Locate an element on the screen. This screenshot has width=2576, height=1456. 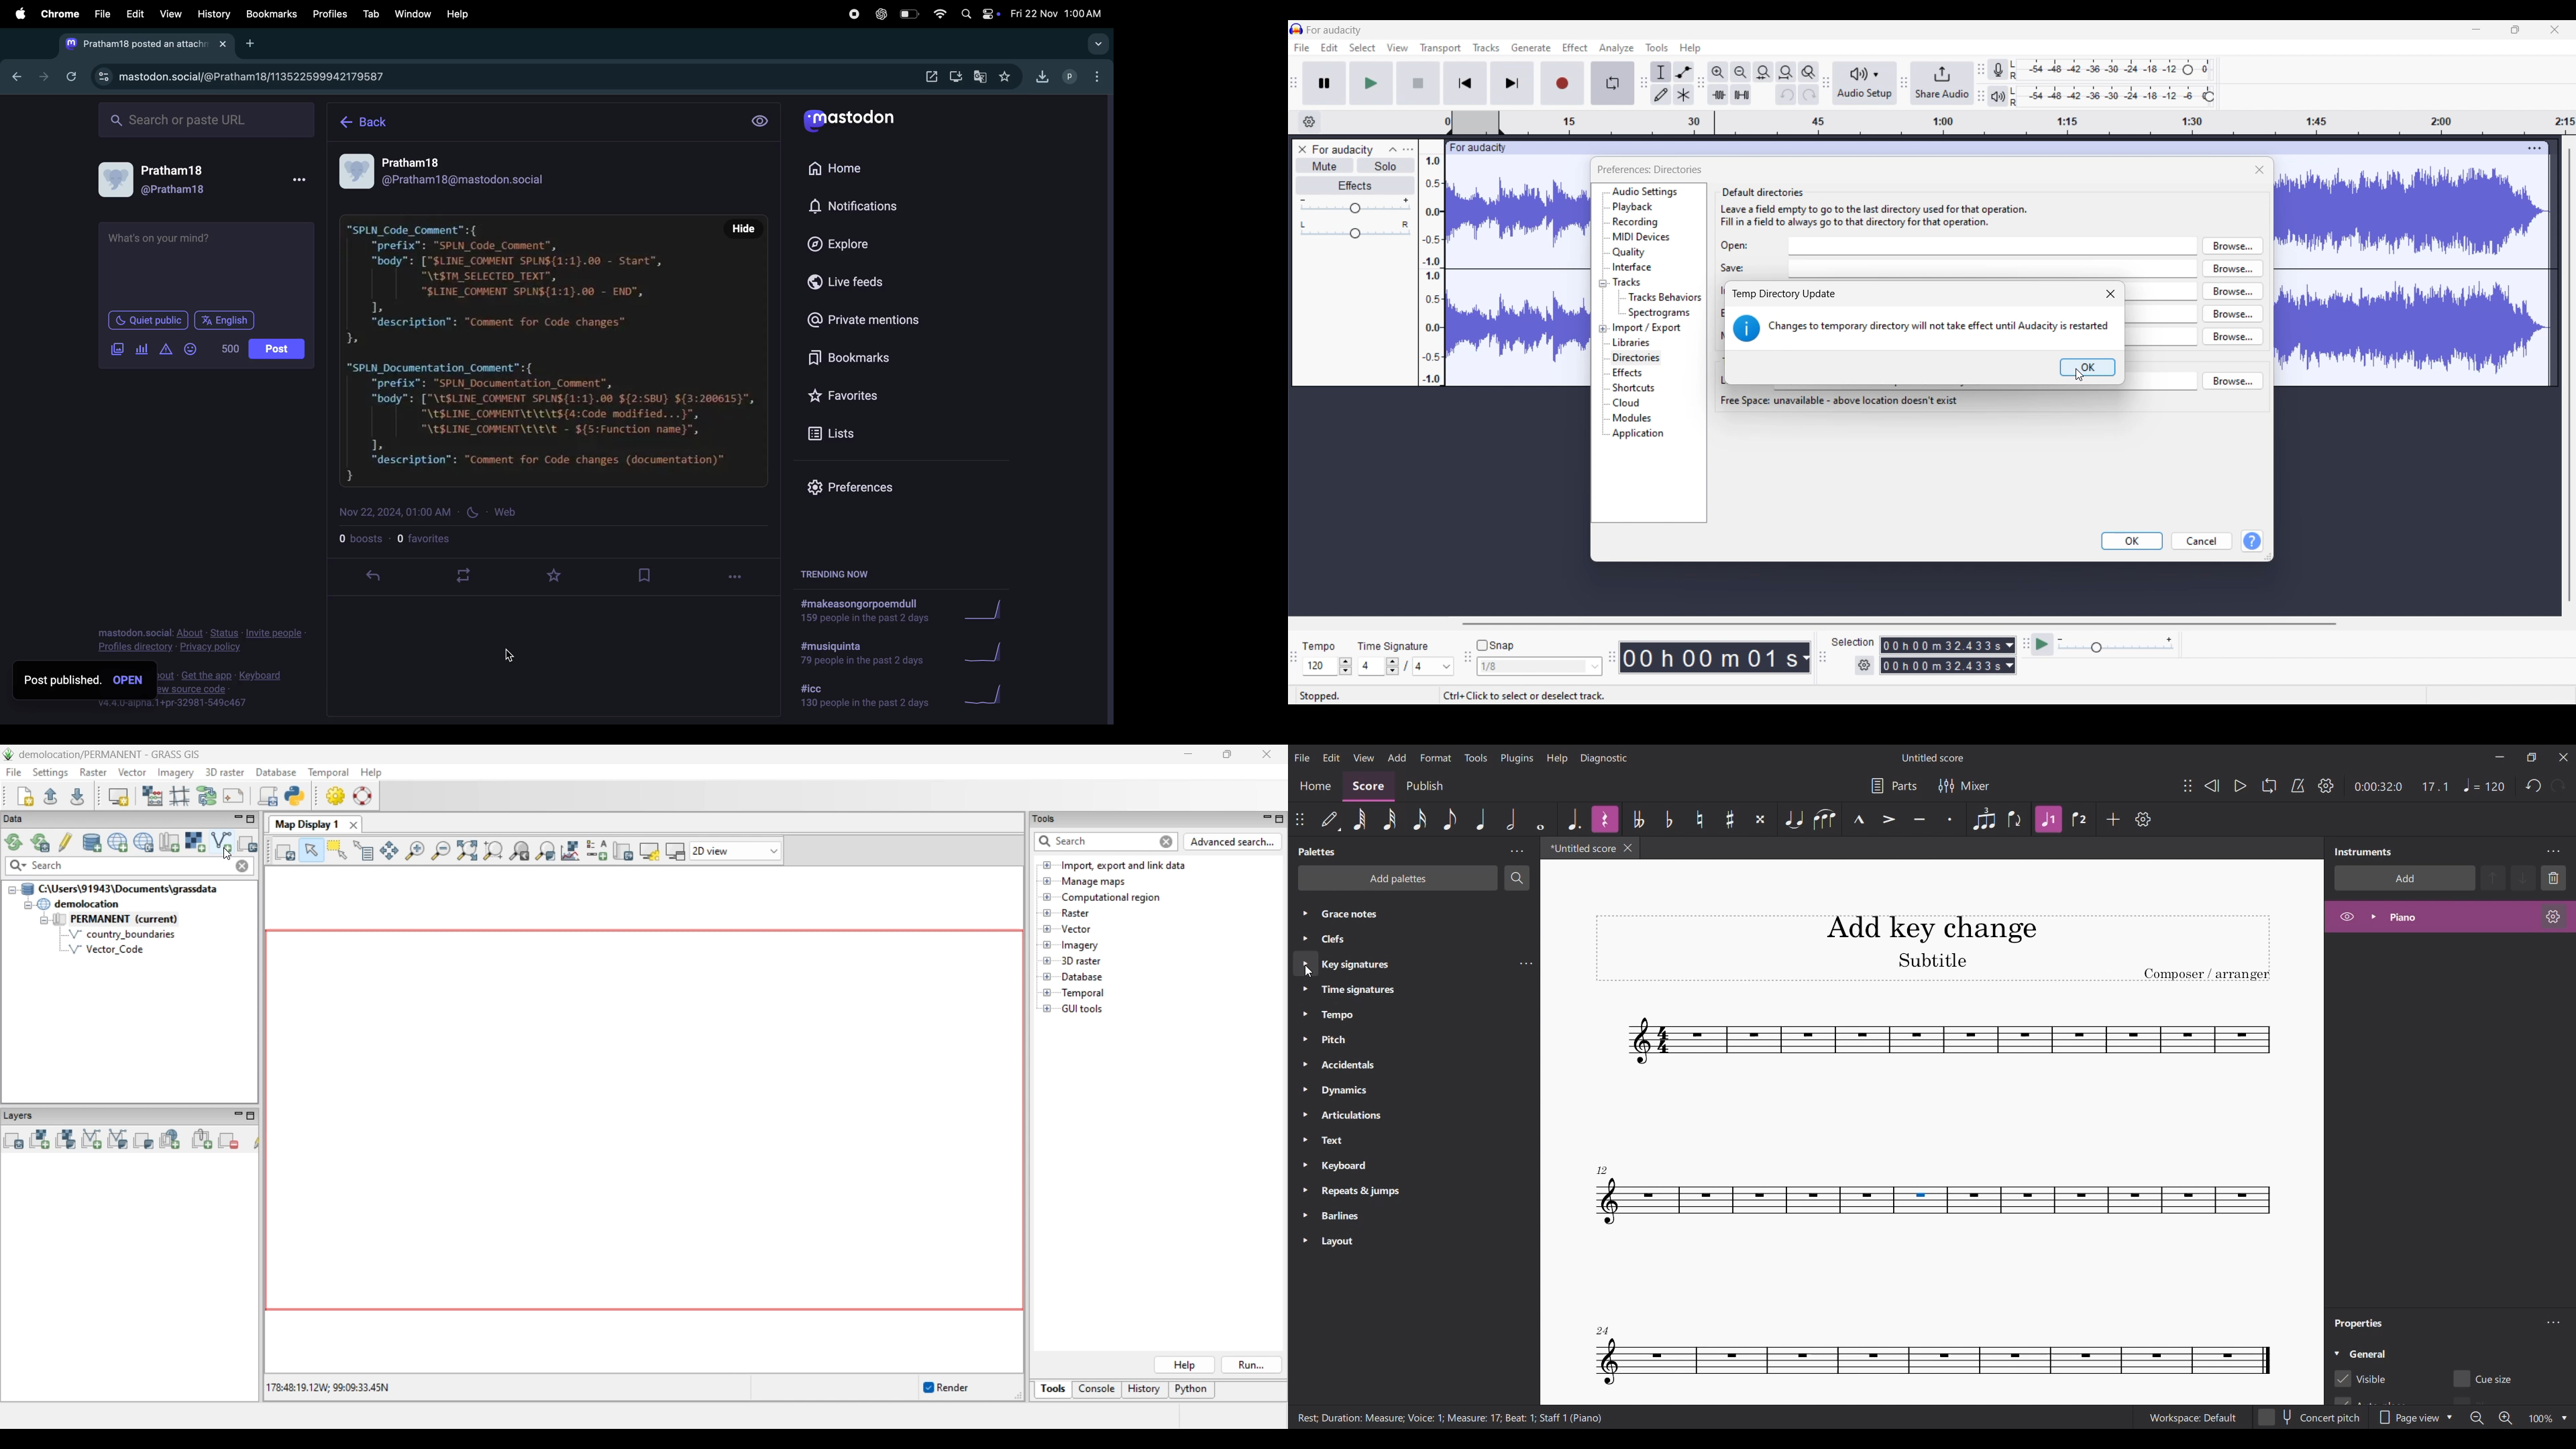
Selection tool is located at coordinates (1661, 72).